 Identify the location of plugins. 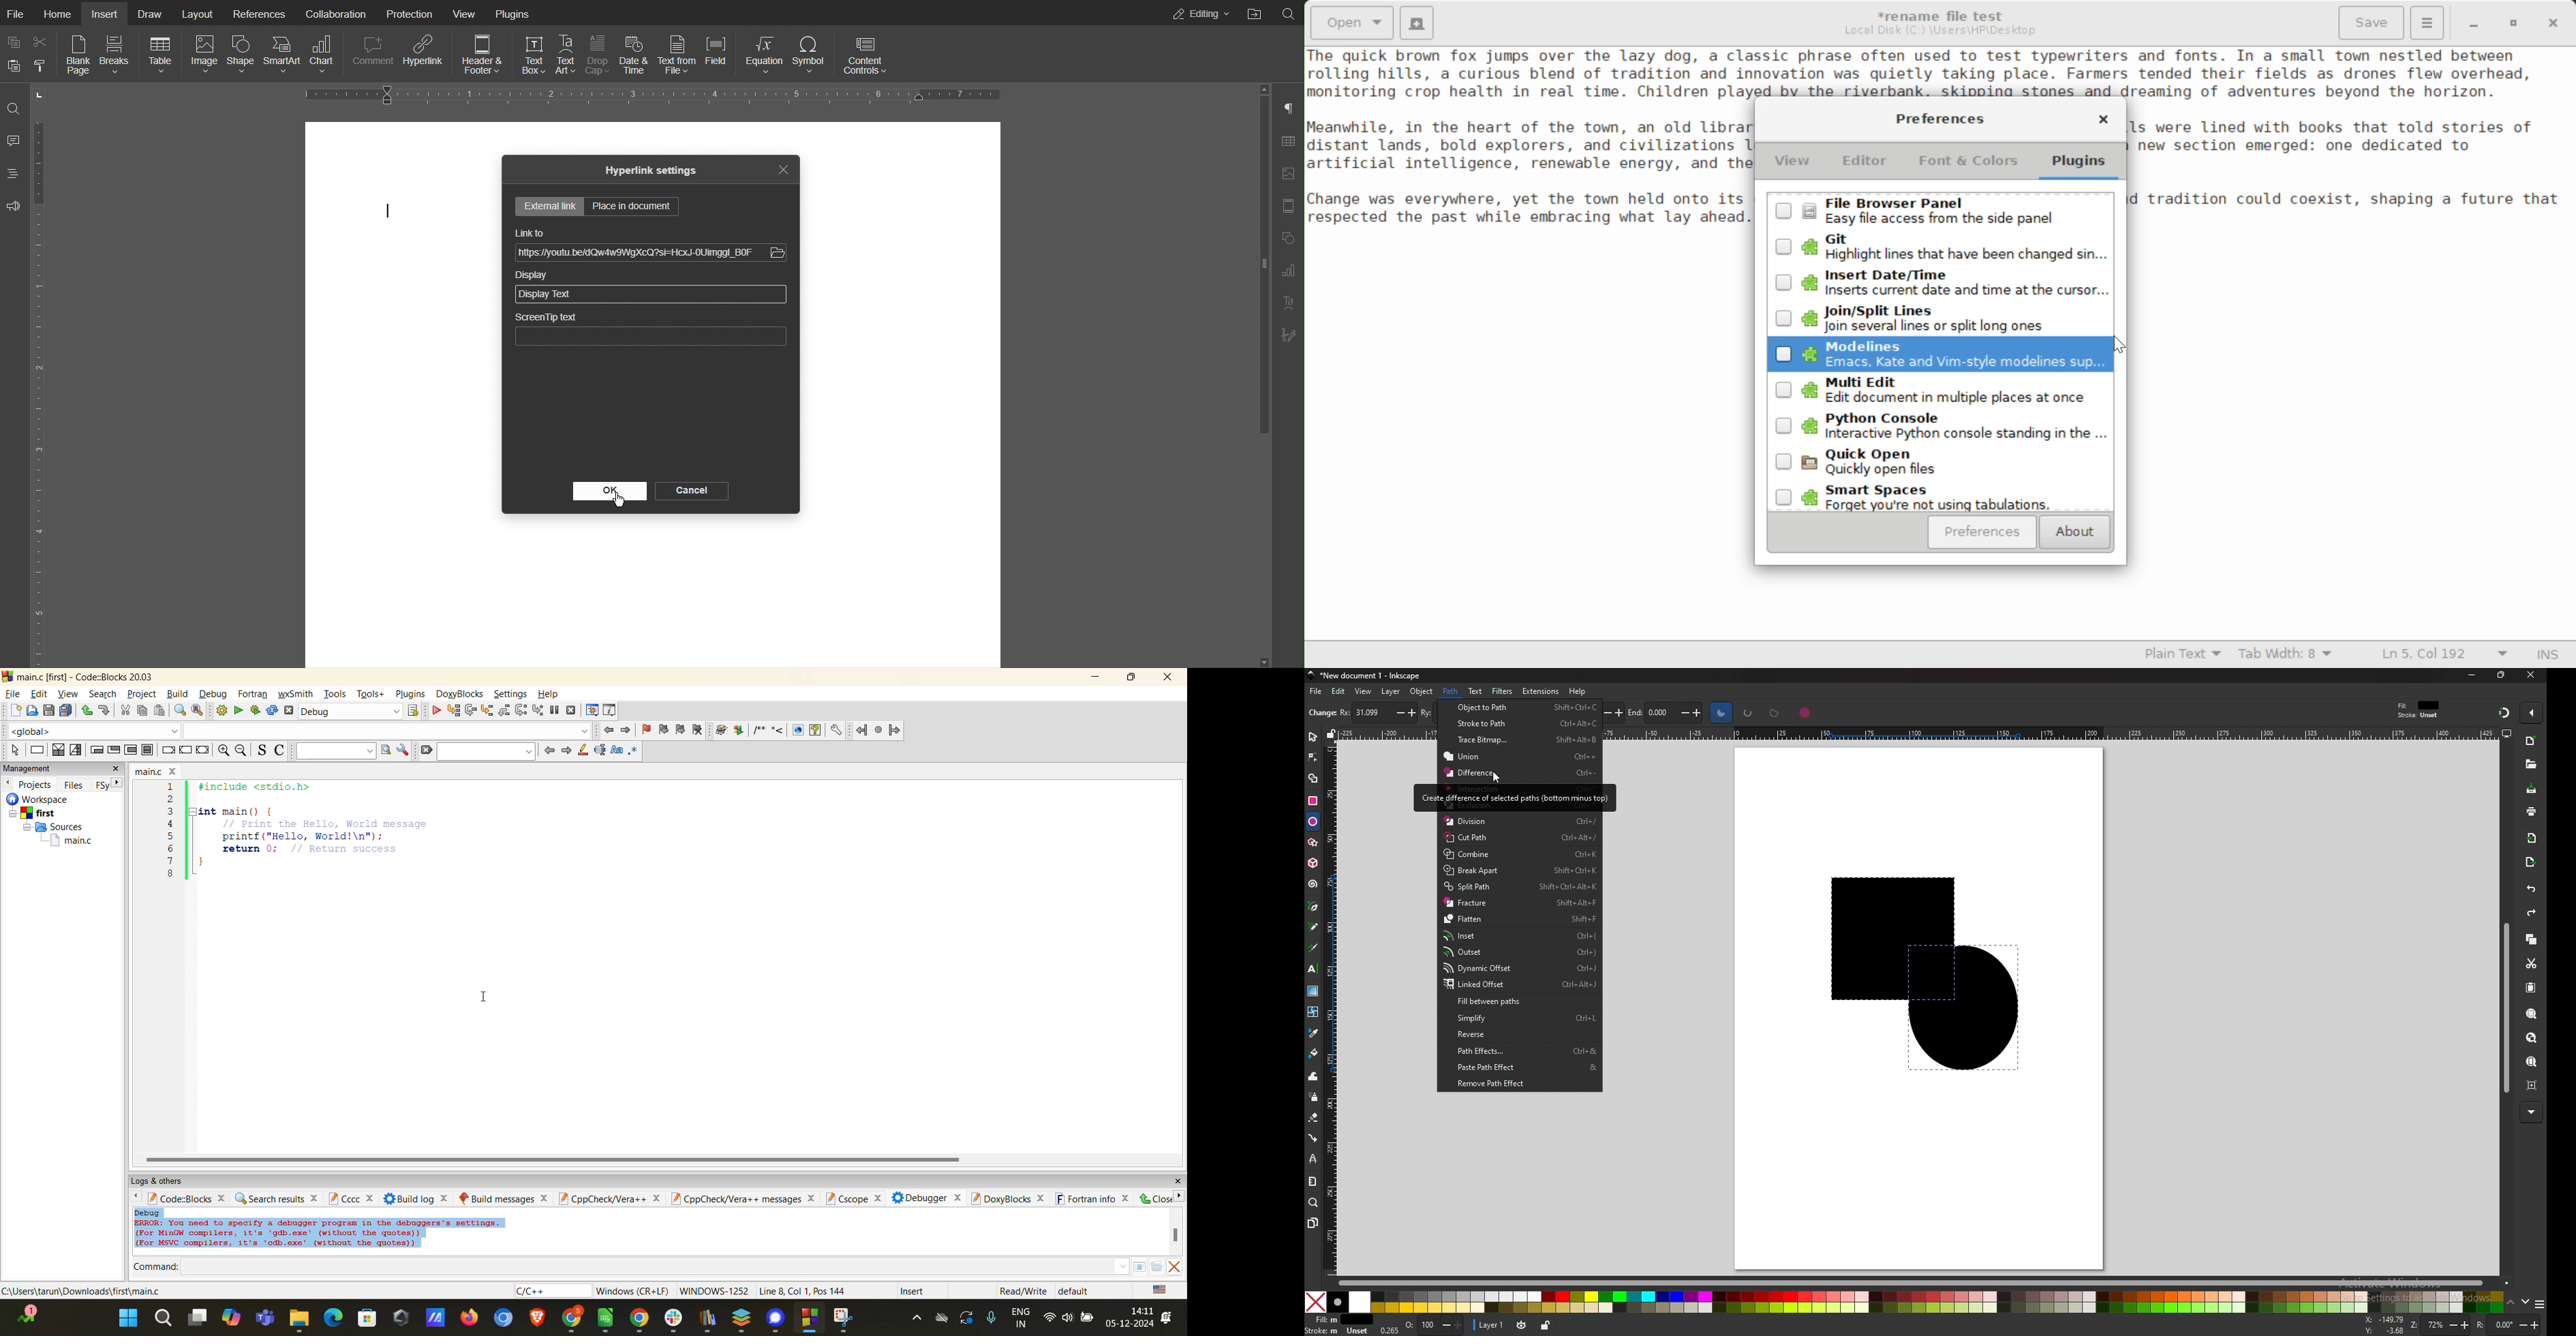
(410, 693).